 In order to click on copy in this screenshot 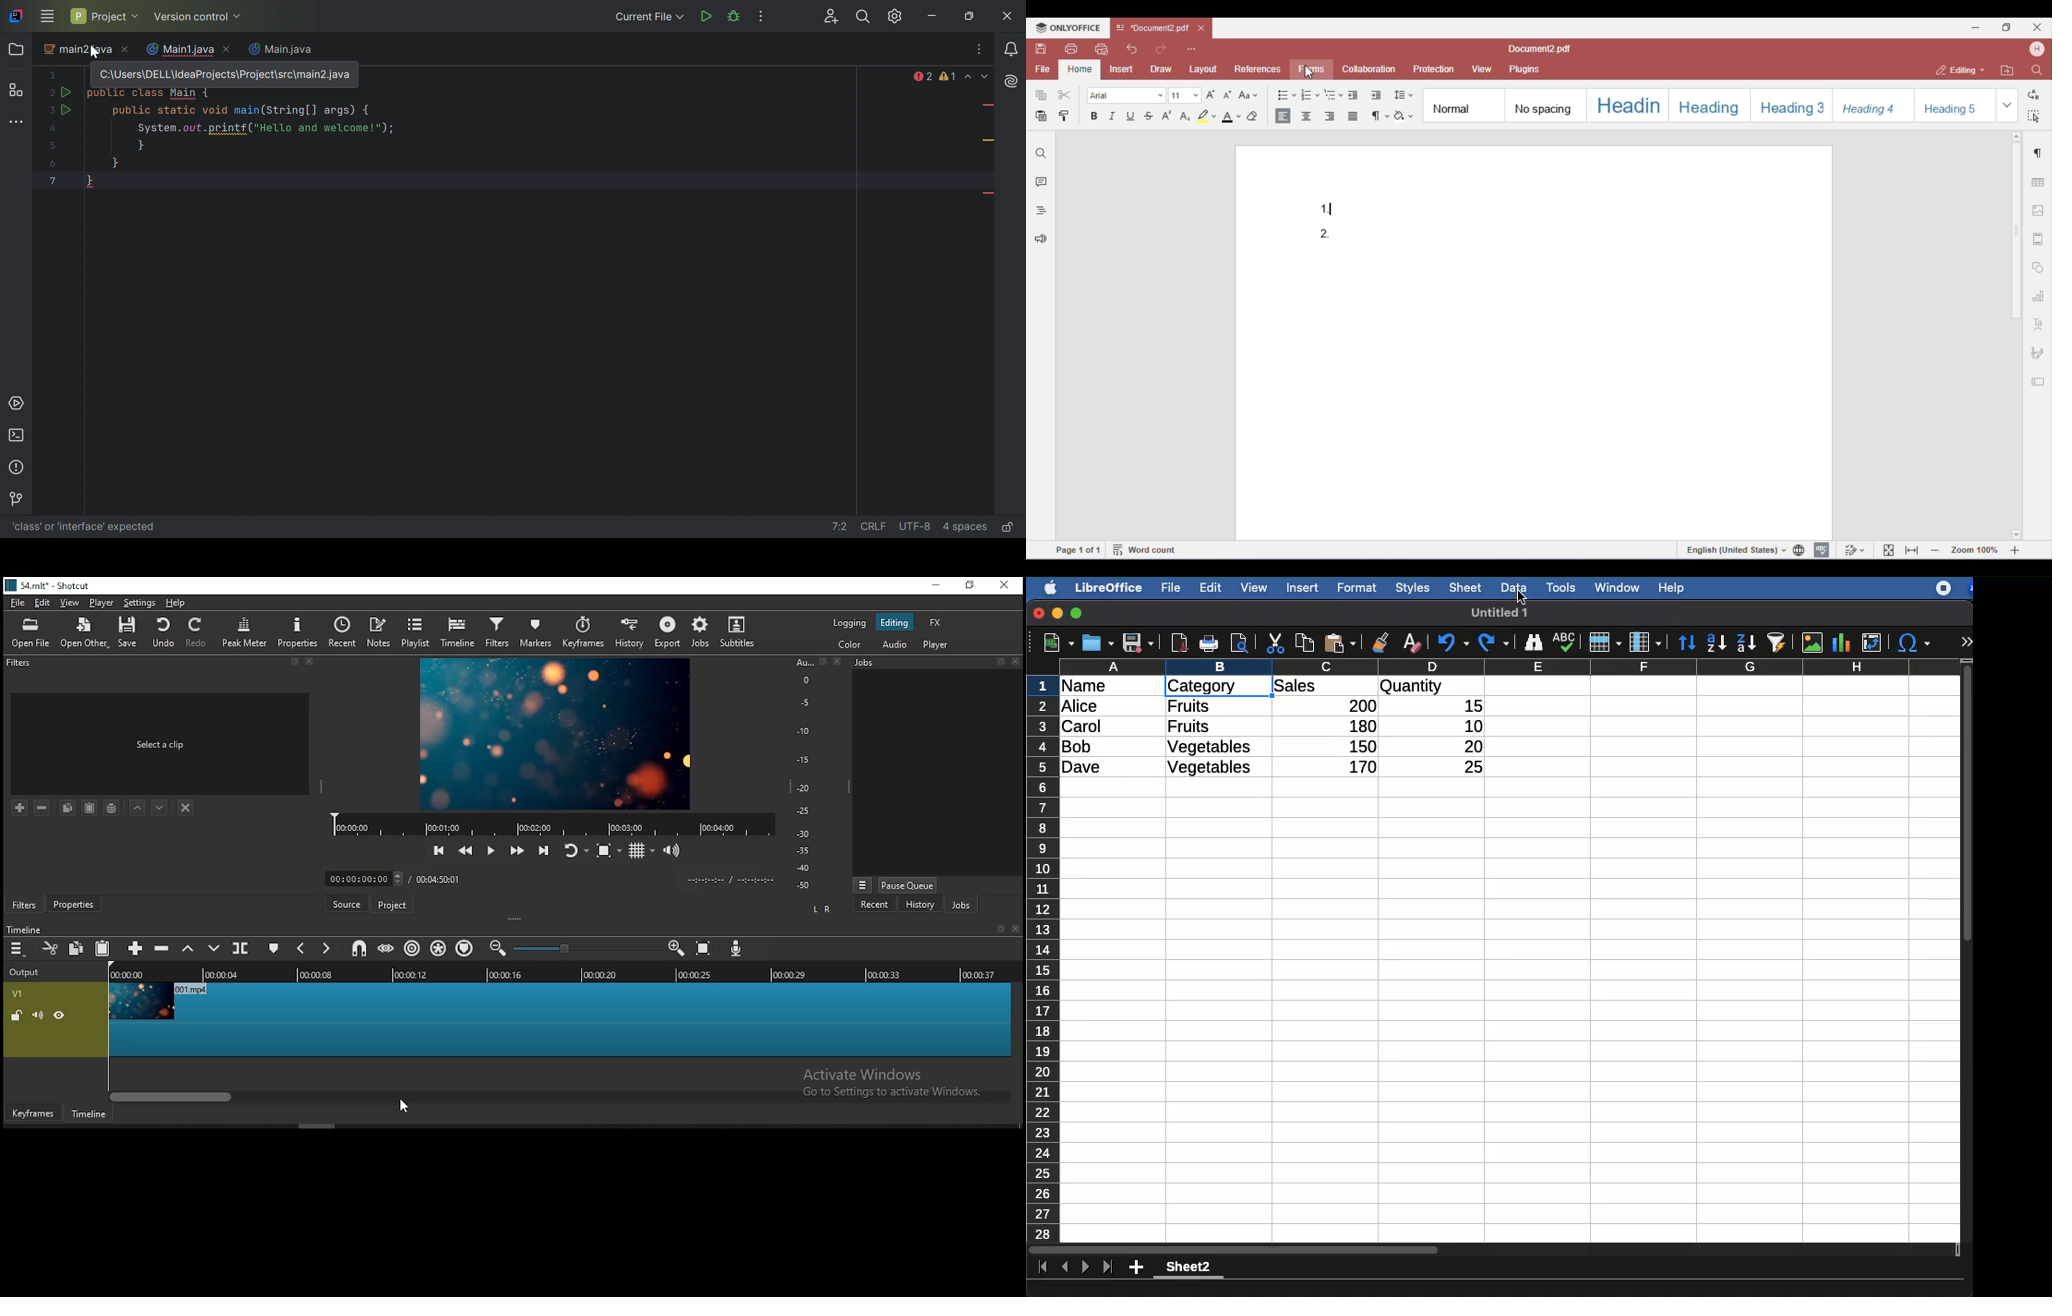, I will do `click(76, 947)`.